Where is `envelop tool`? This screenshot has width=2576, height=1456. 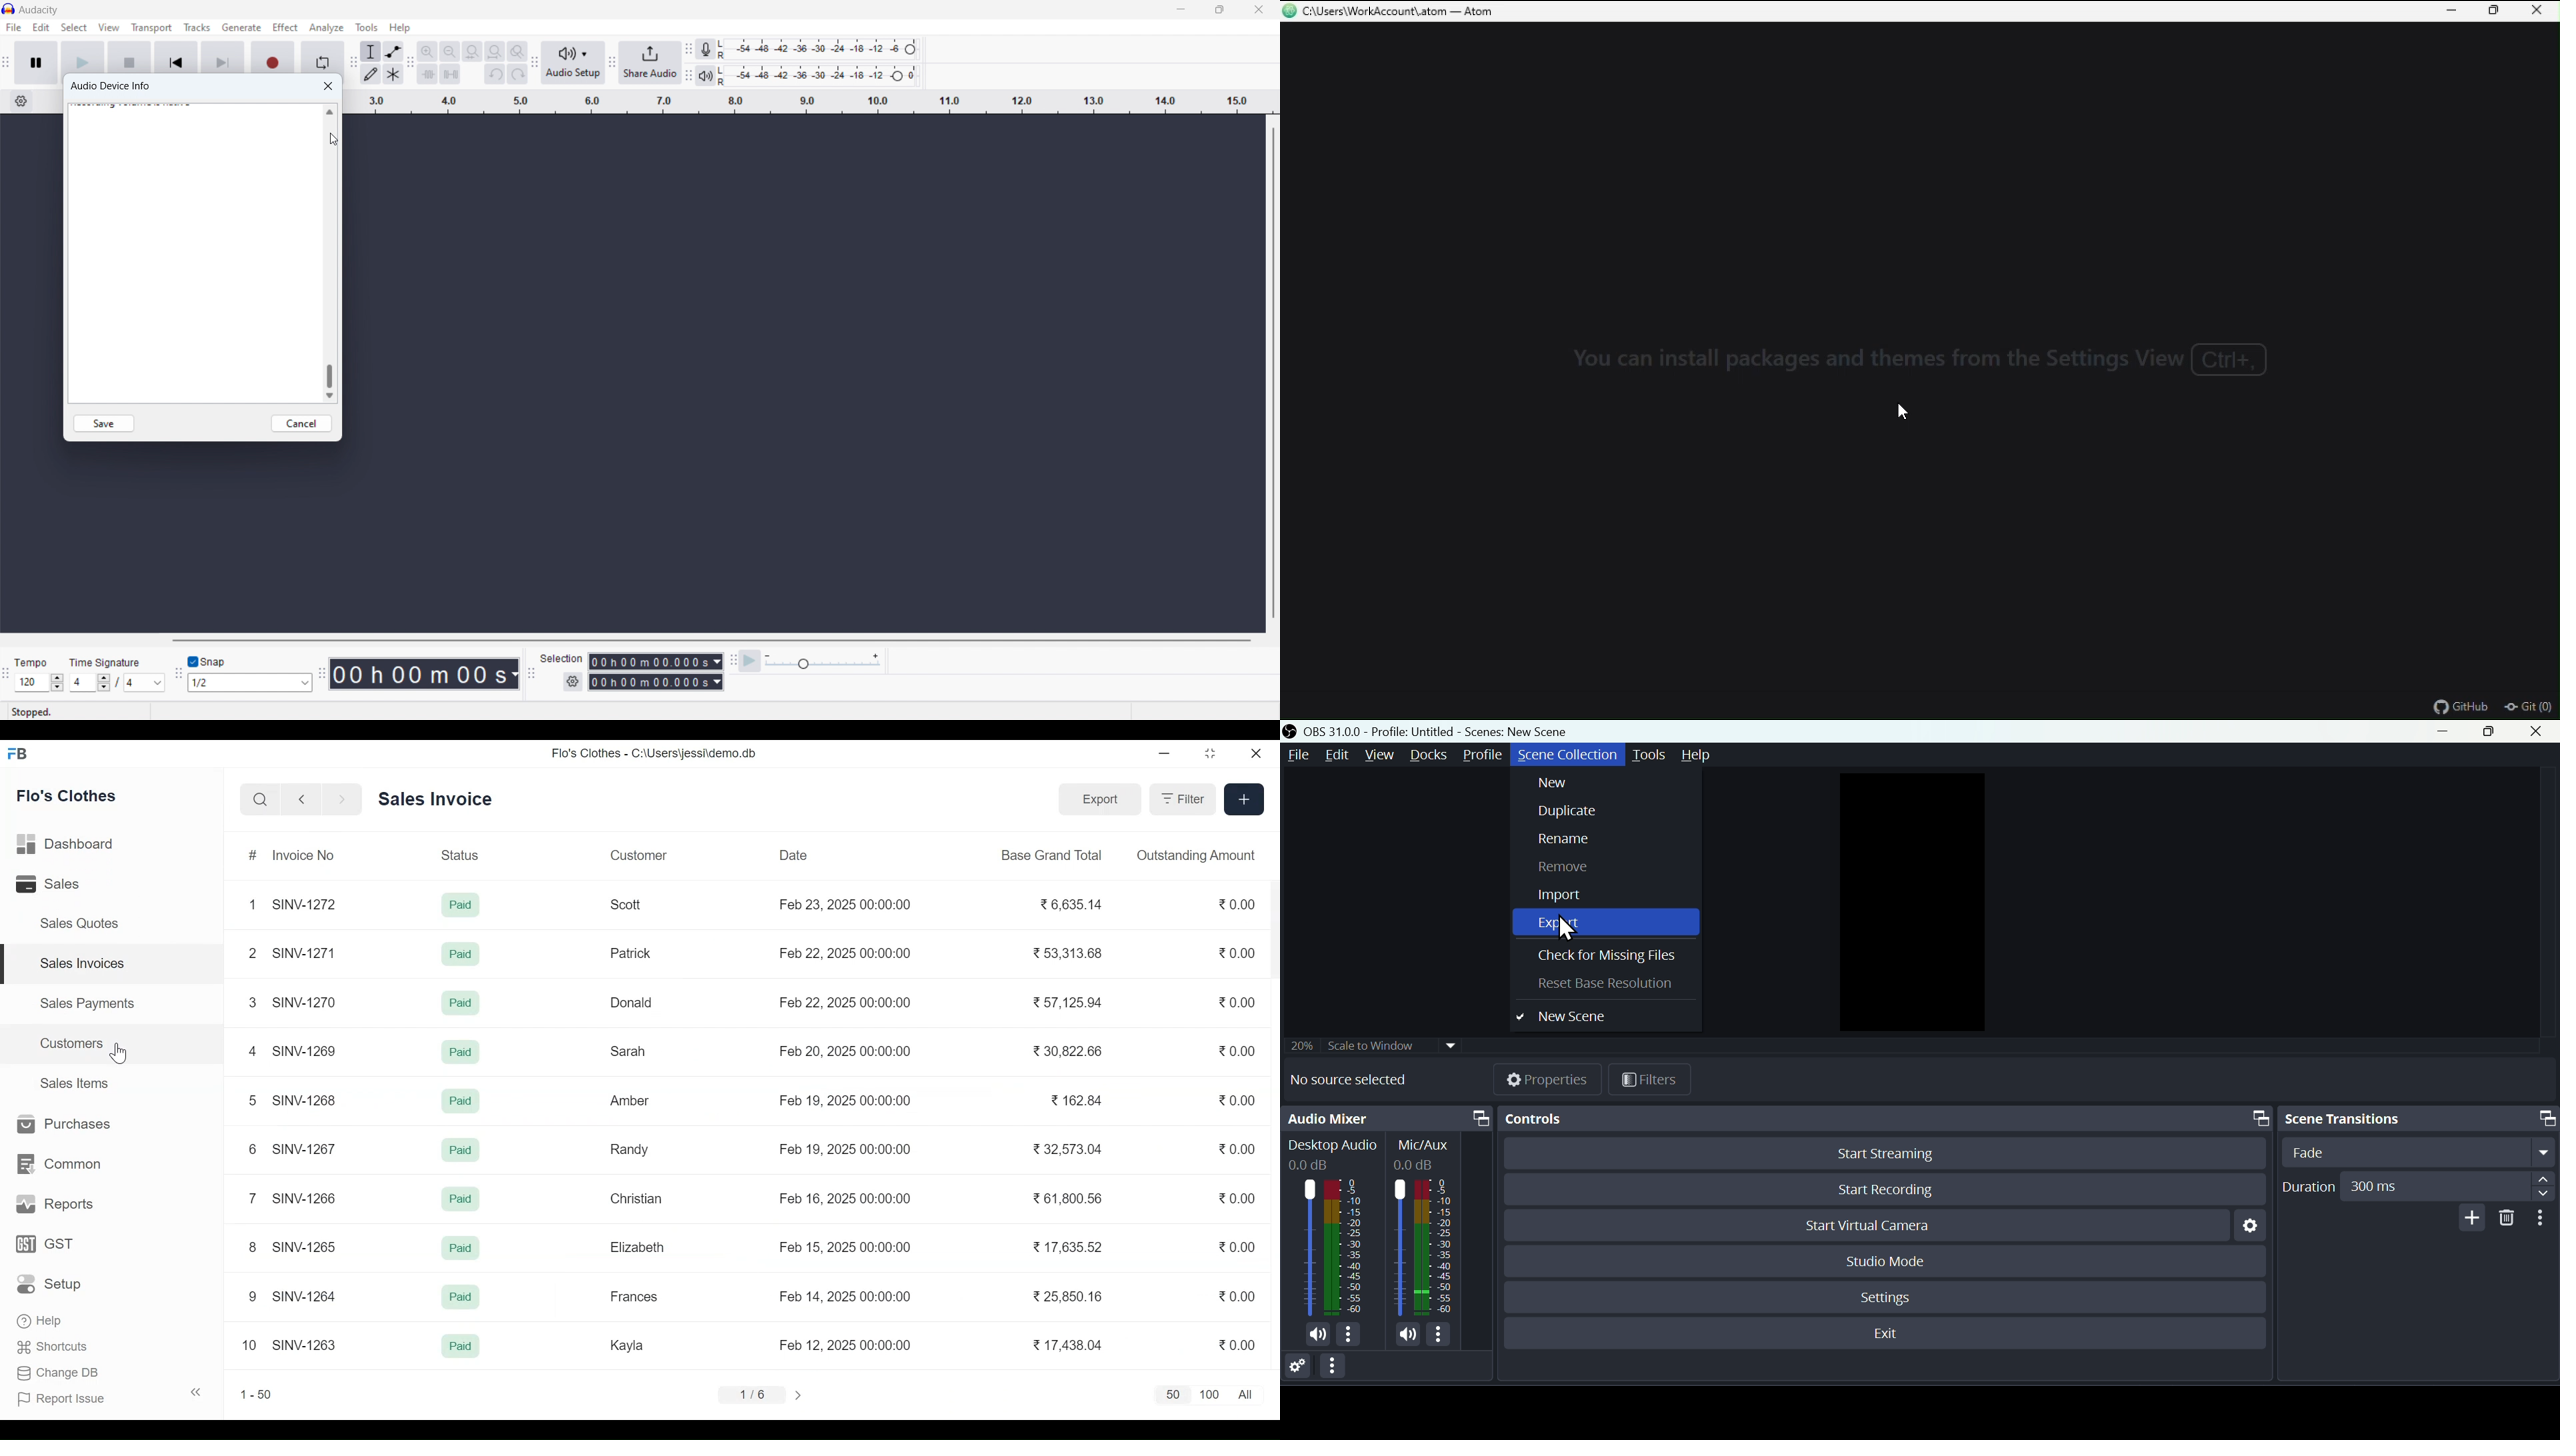 envelop tool is located at coordinates (394, 52).